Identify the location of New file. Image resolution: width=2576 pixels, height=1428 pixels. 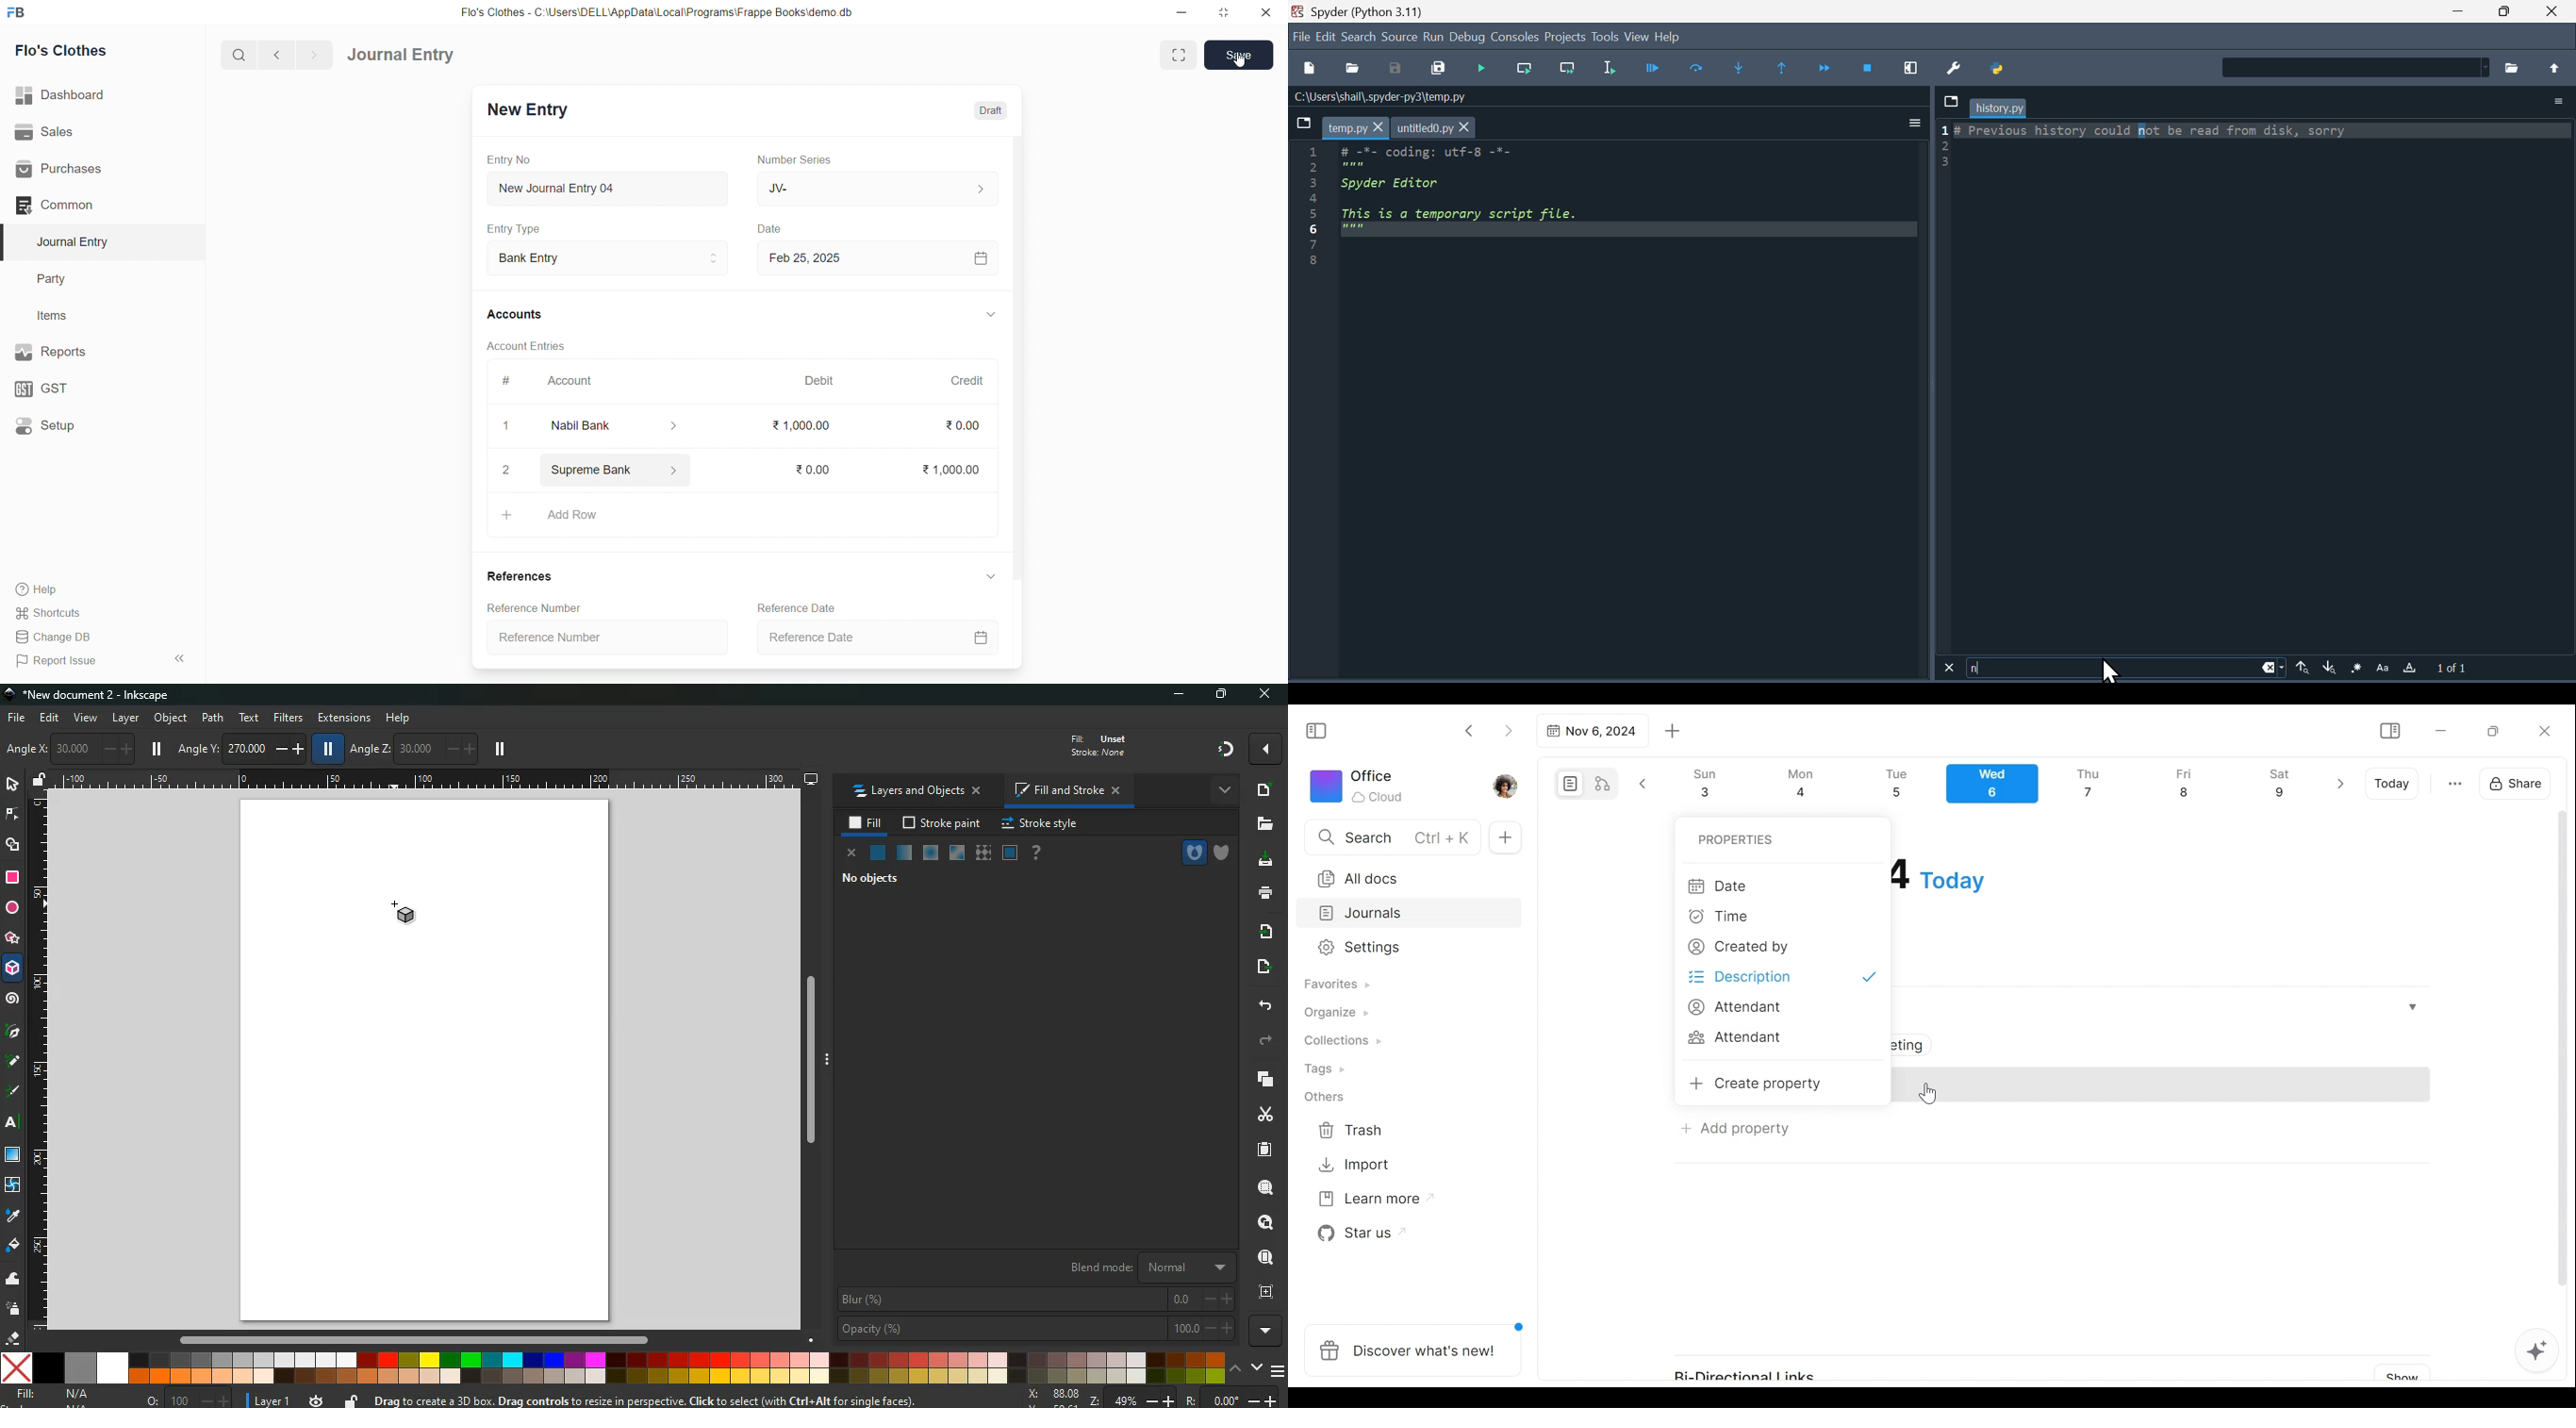
(1311, 69).